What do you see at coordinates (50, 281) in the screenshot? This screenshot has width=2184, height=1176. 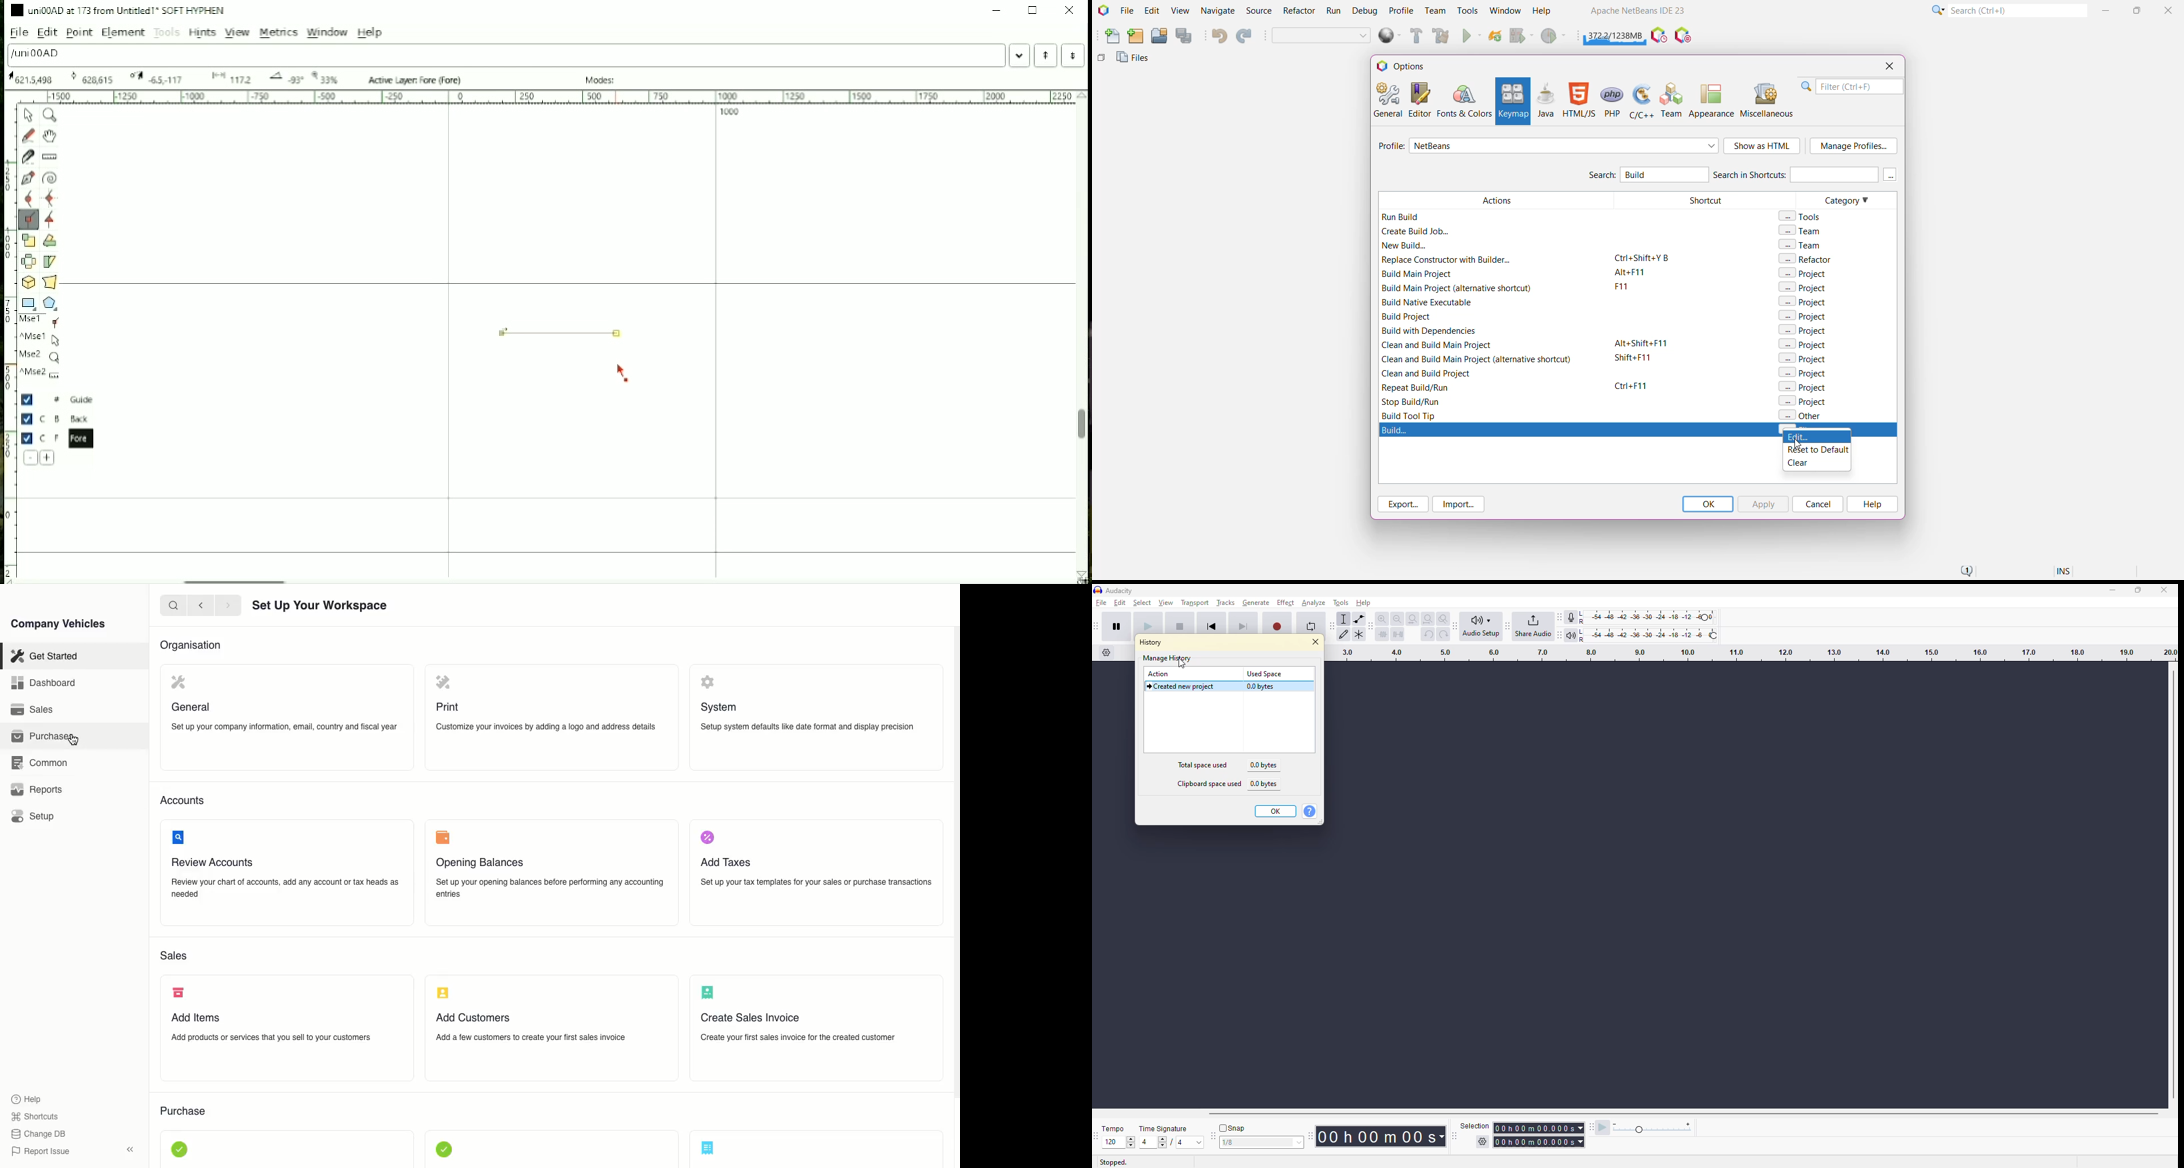 I see `Perform a perspective transformation on the selection` at bounding box center [50, 281].